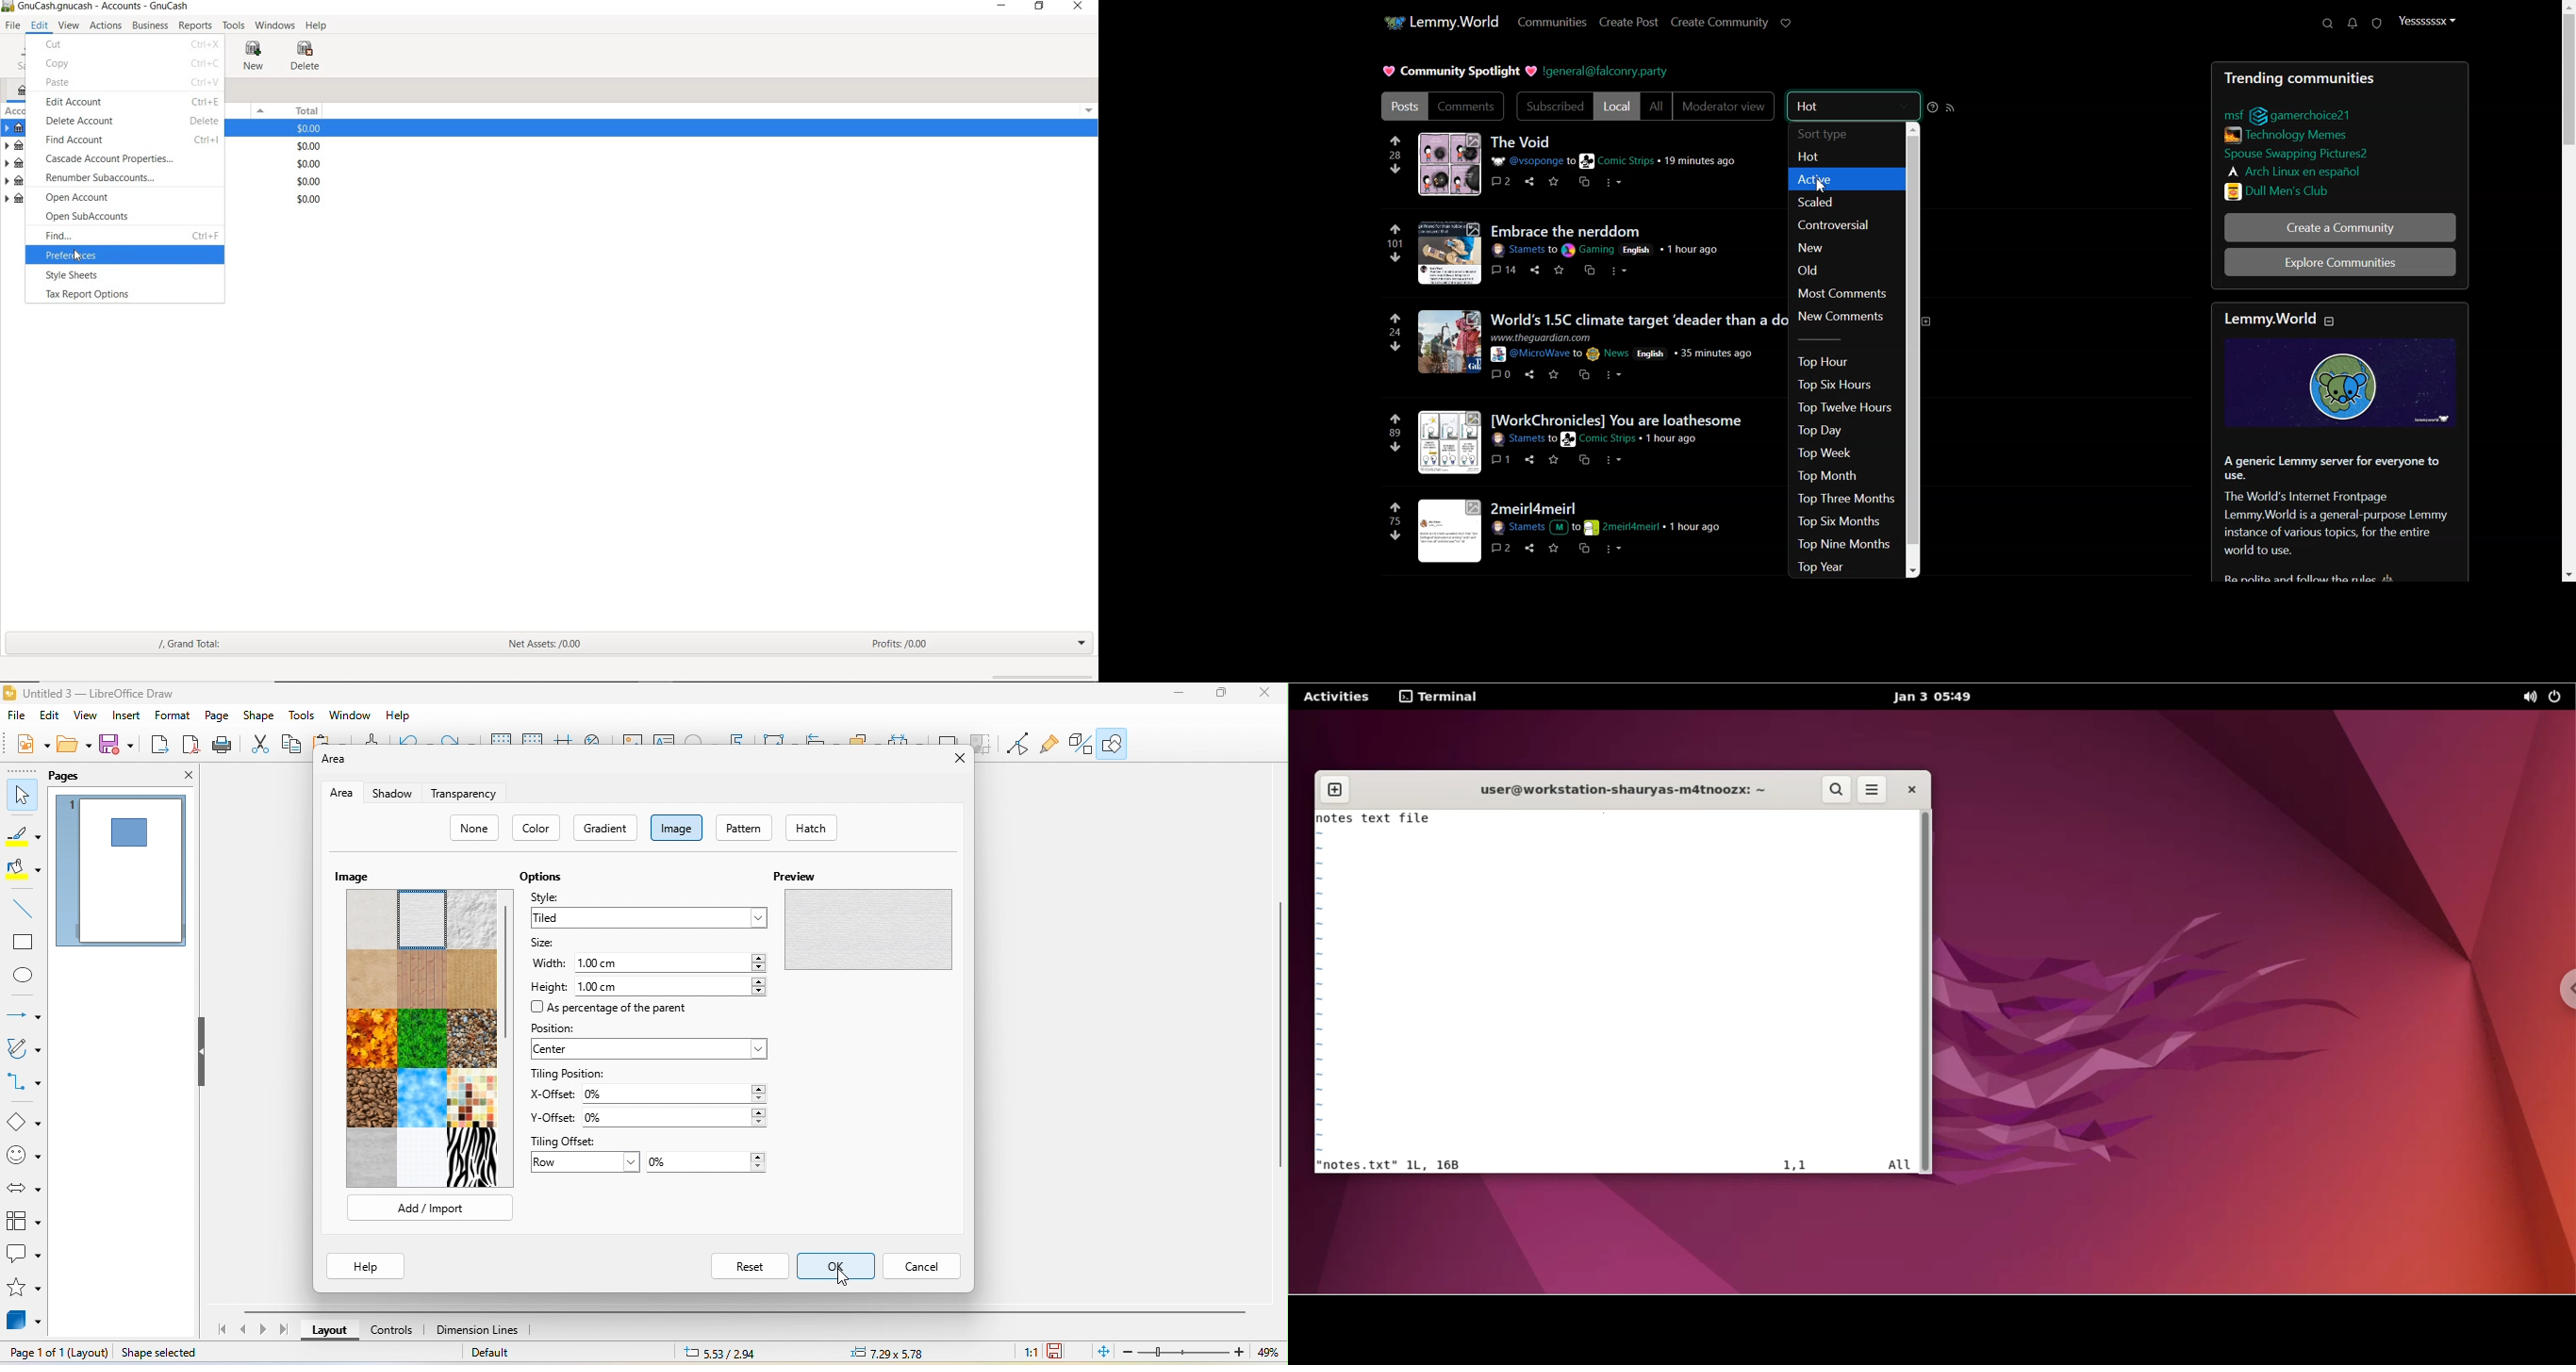 The height and width of the screenshot is (1372, 2576). I want to click on texture 9, so click(473, 1037).